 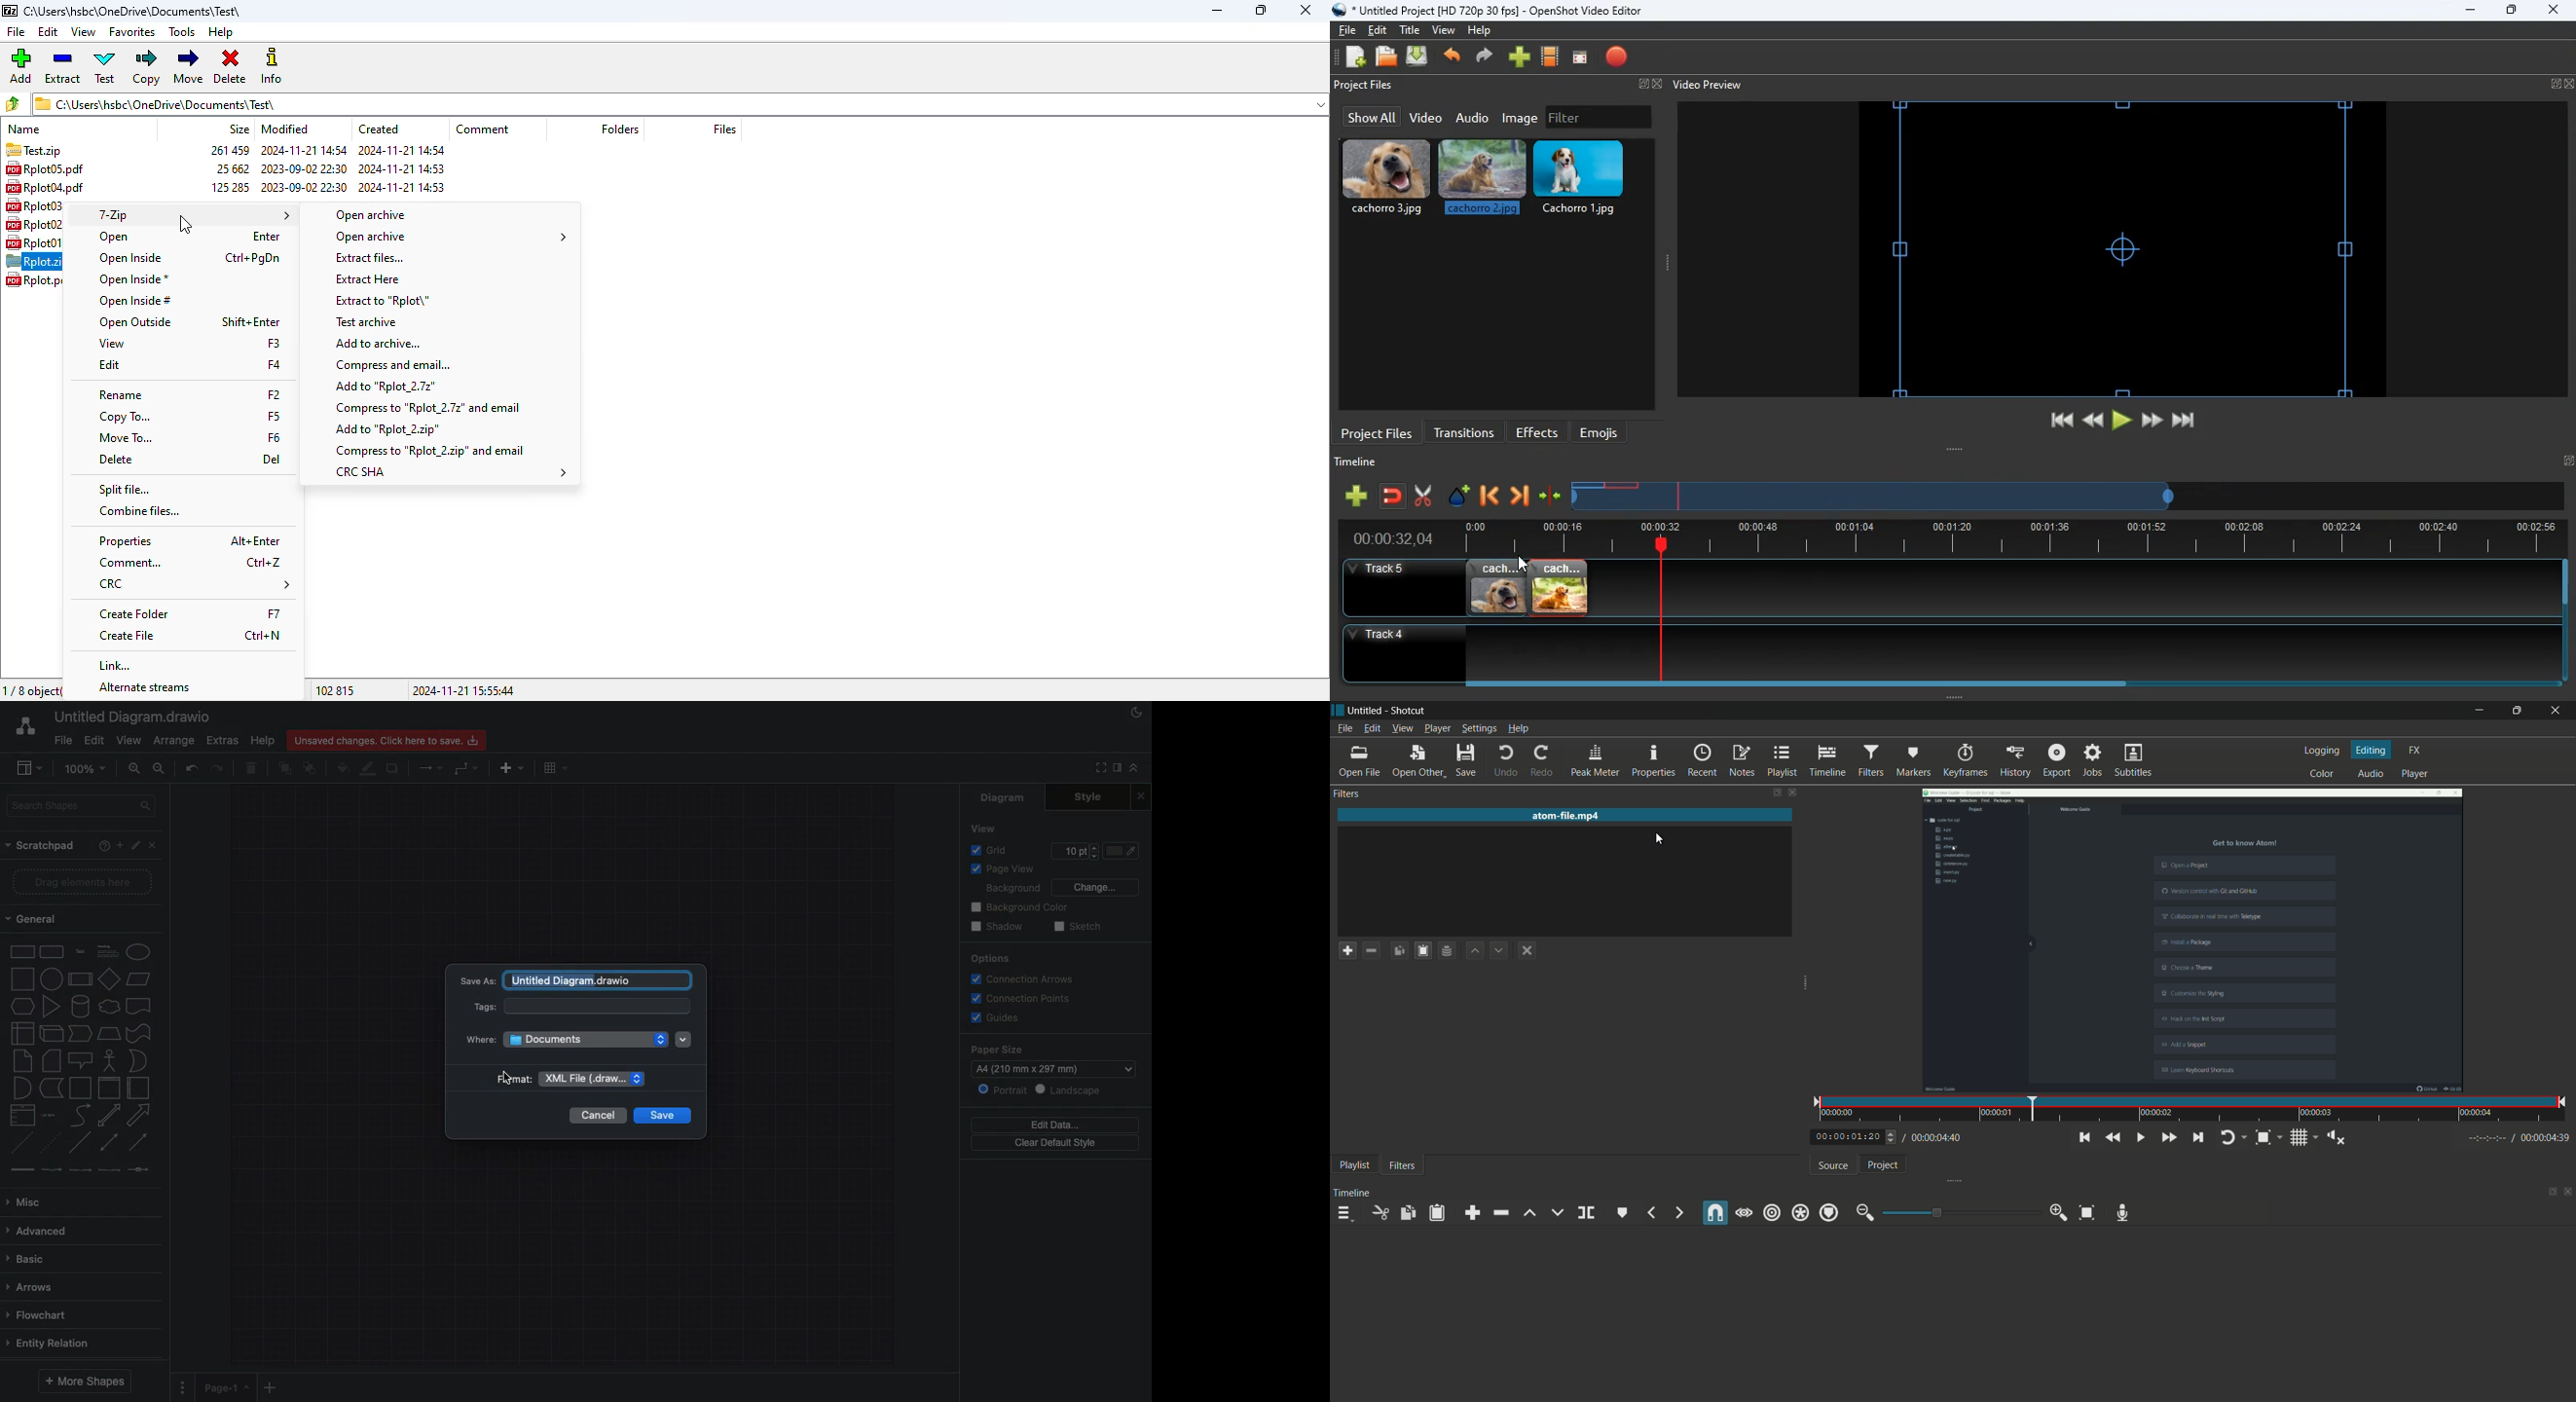 I want to click on Background, so click(x=1013, y=889).